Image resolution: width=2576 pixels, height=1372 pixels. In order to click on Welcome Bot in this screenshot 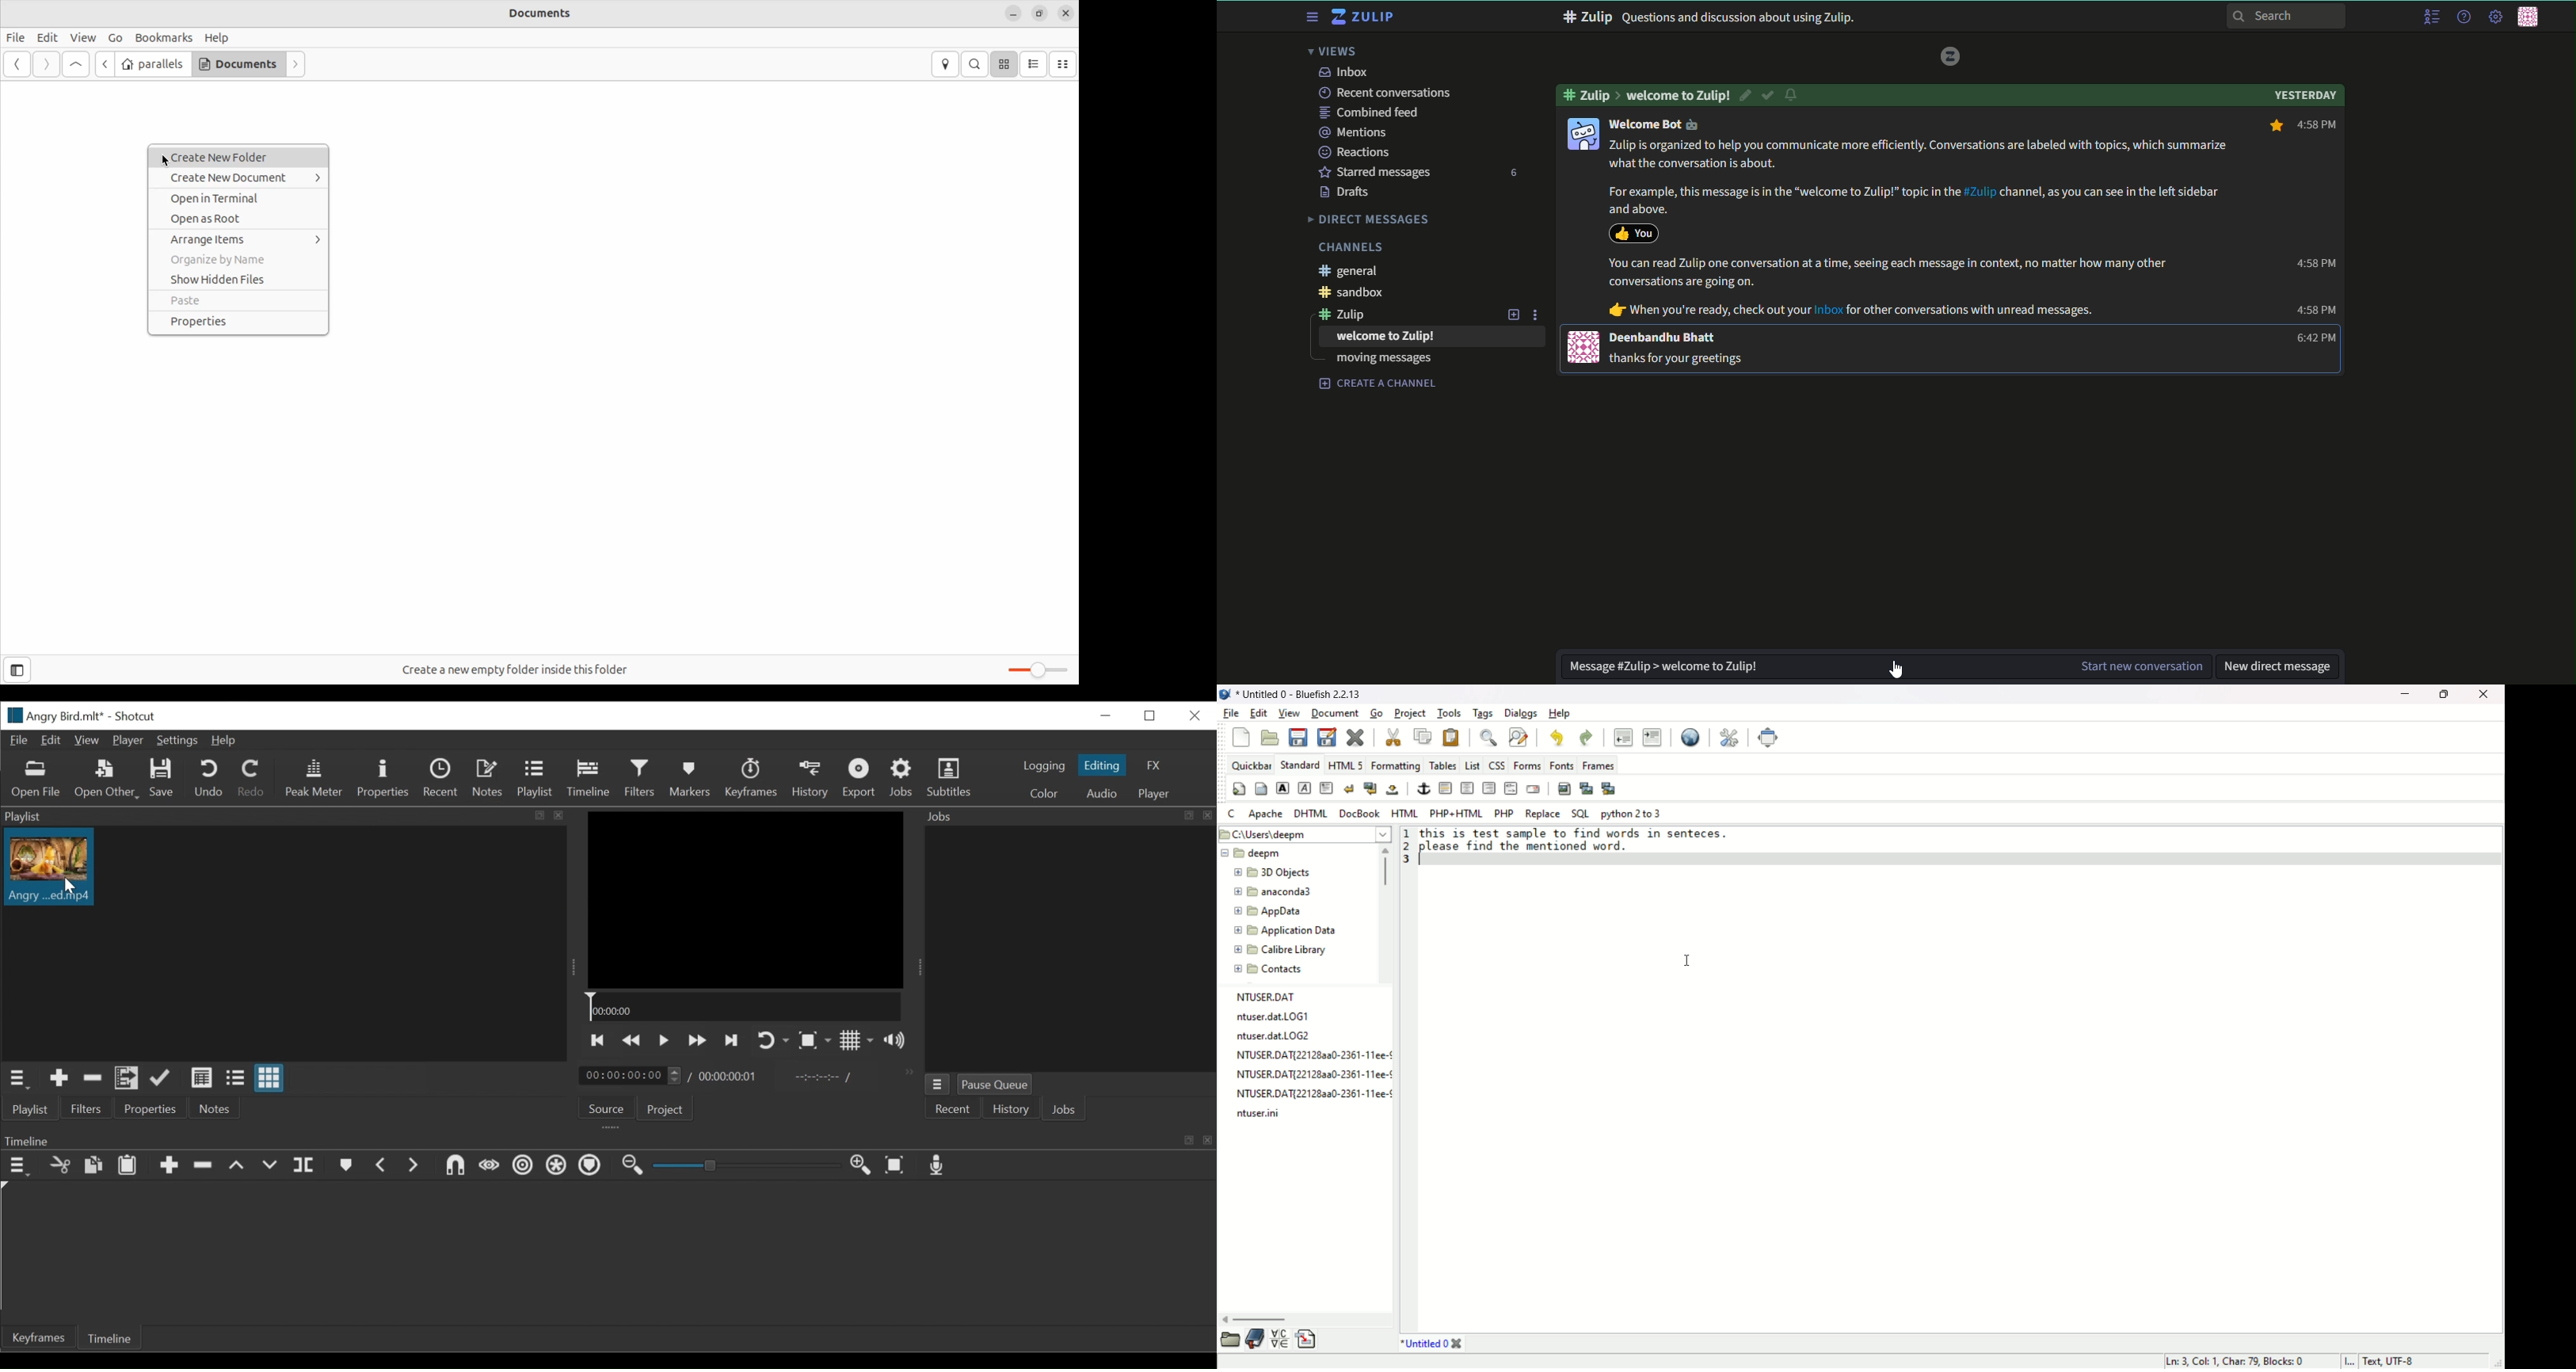, I will do `click(1654, 124)`.